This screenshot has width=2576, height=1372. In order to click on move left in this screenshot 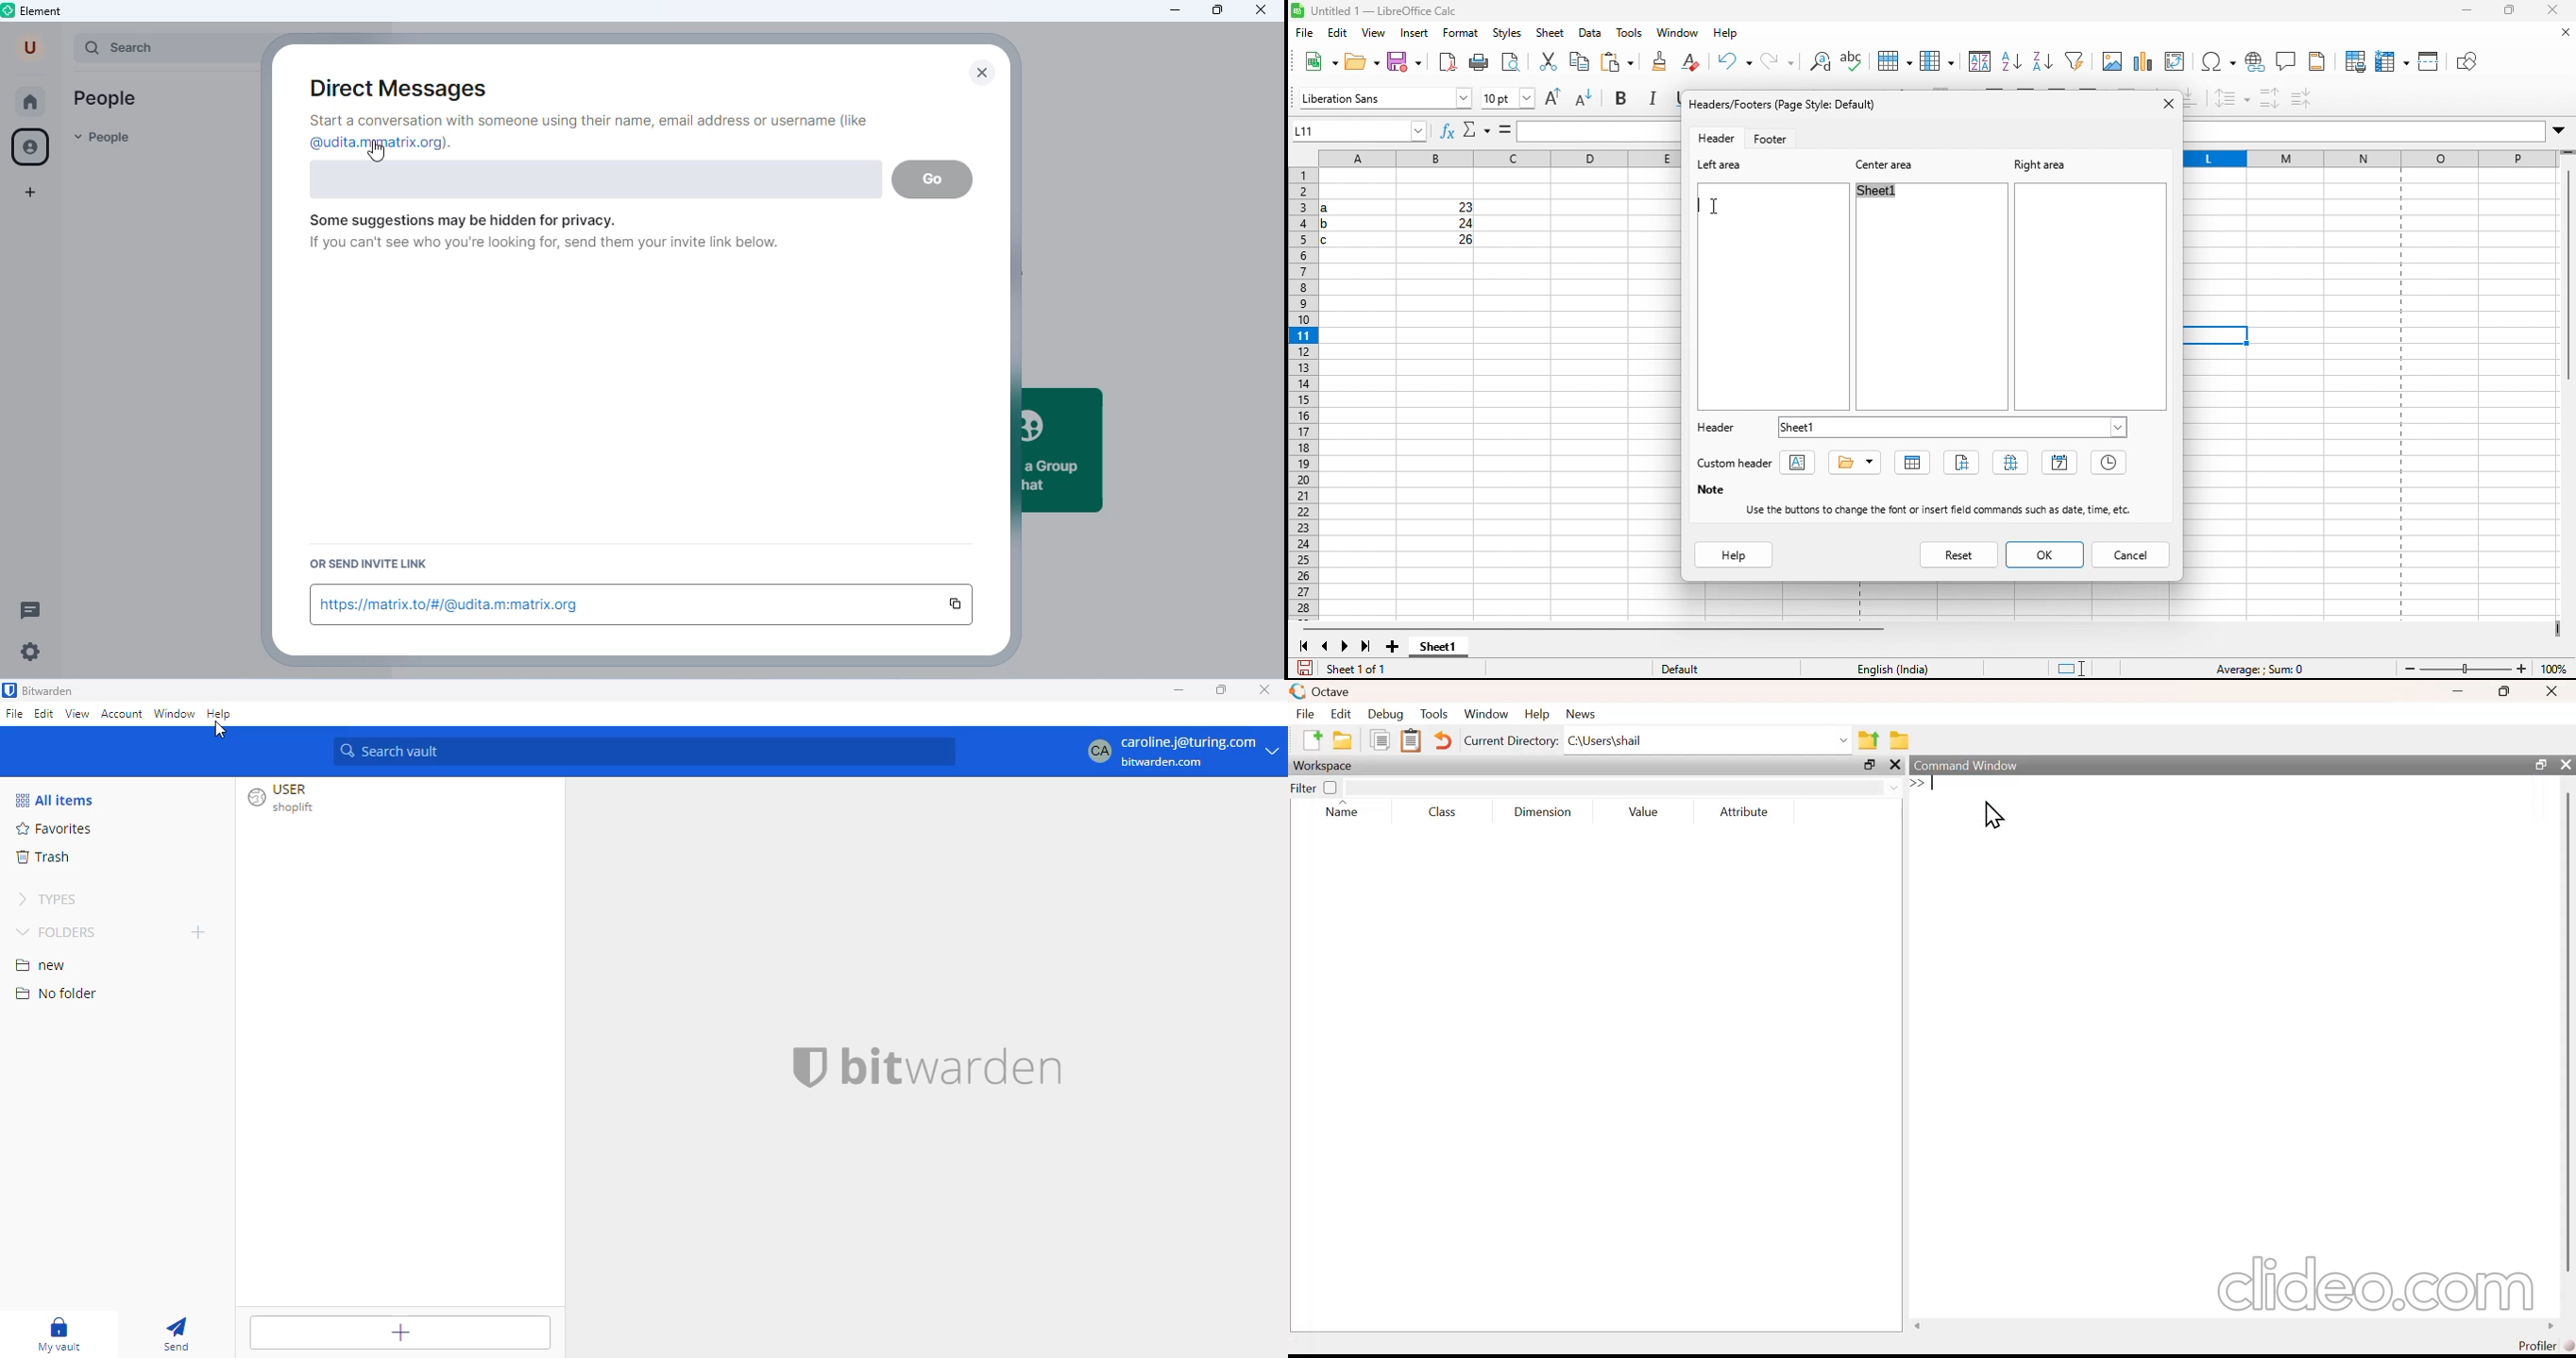, I will do `click(1920, 1326)`.